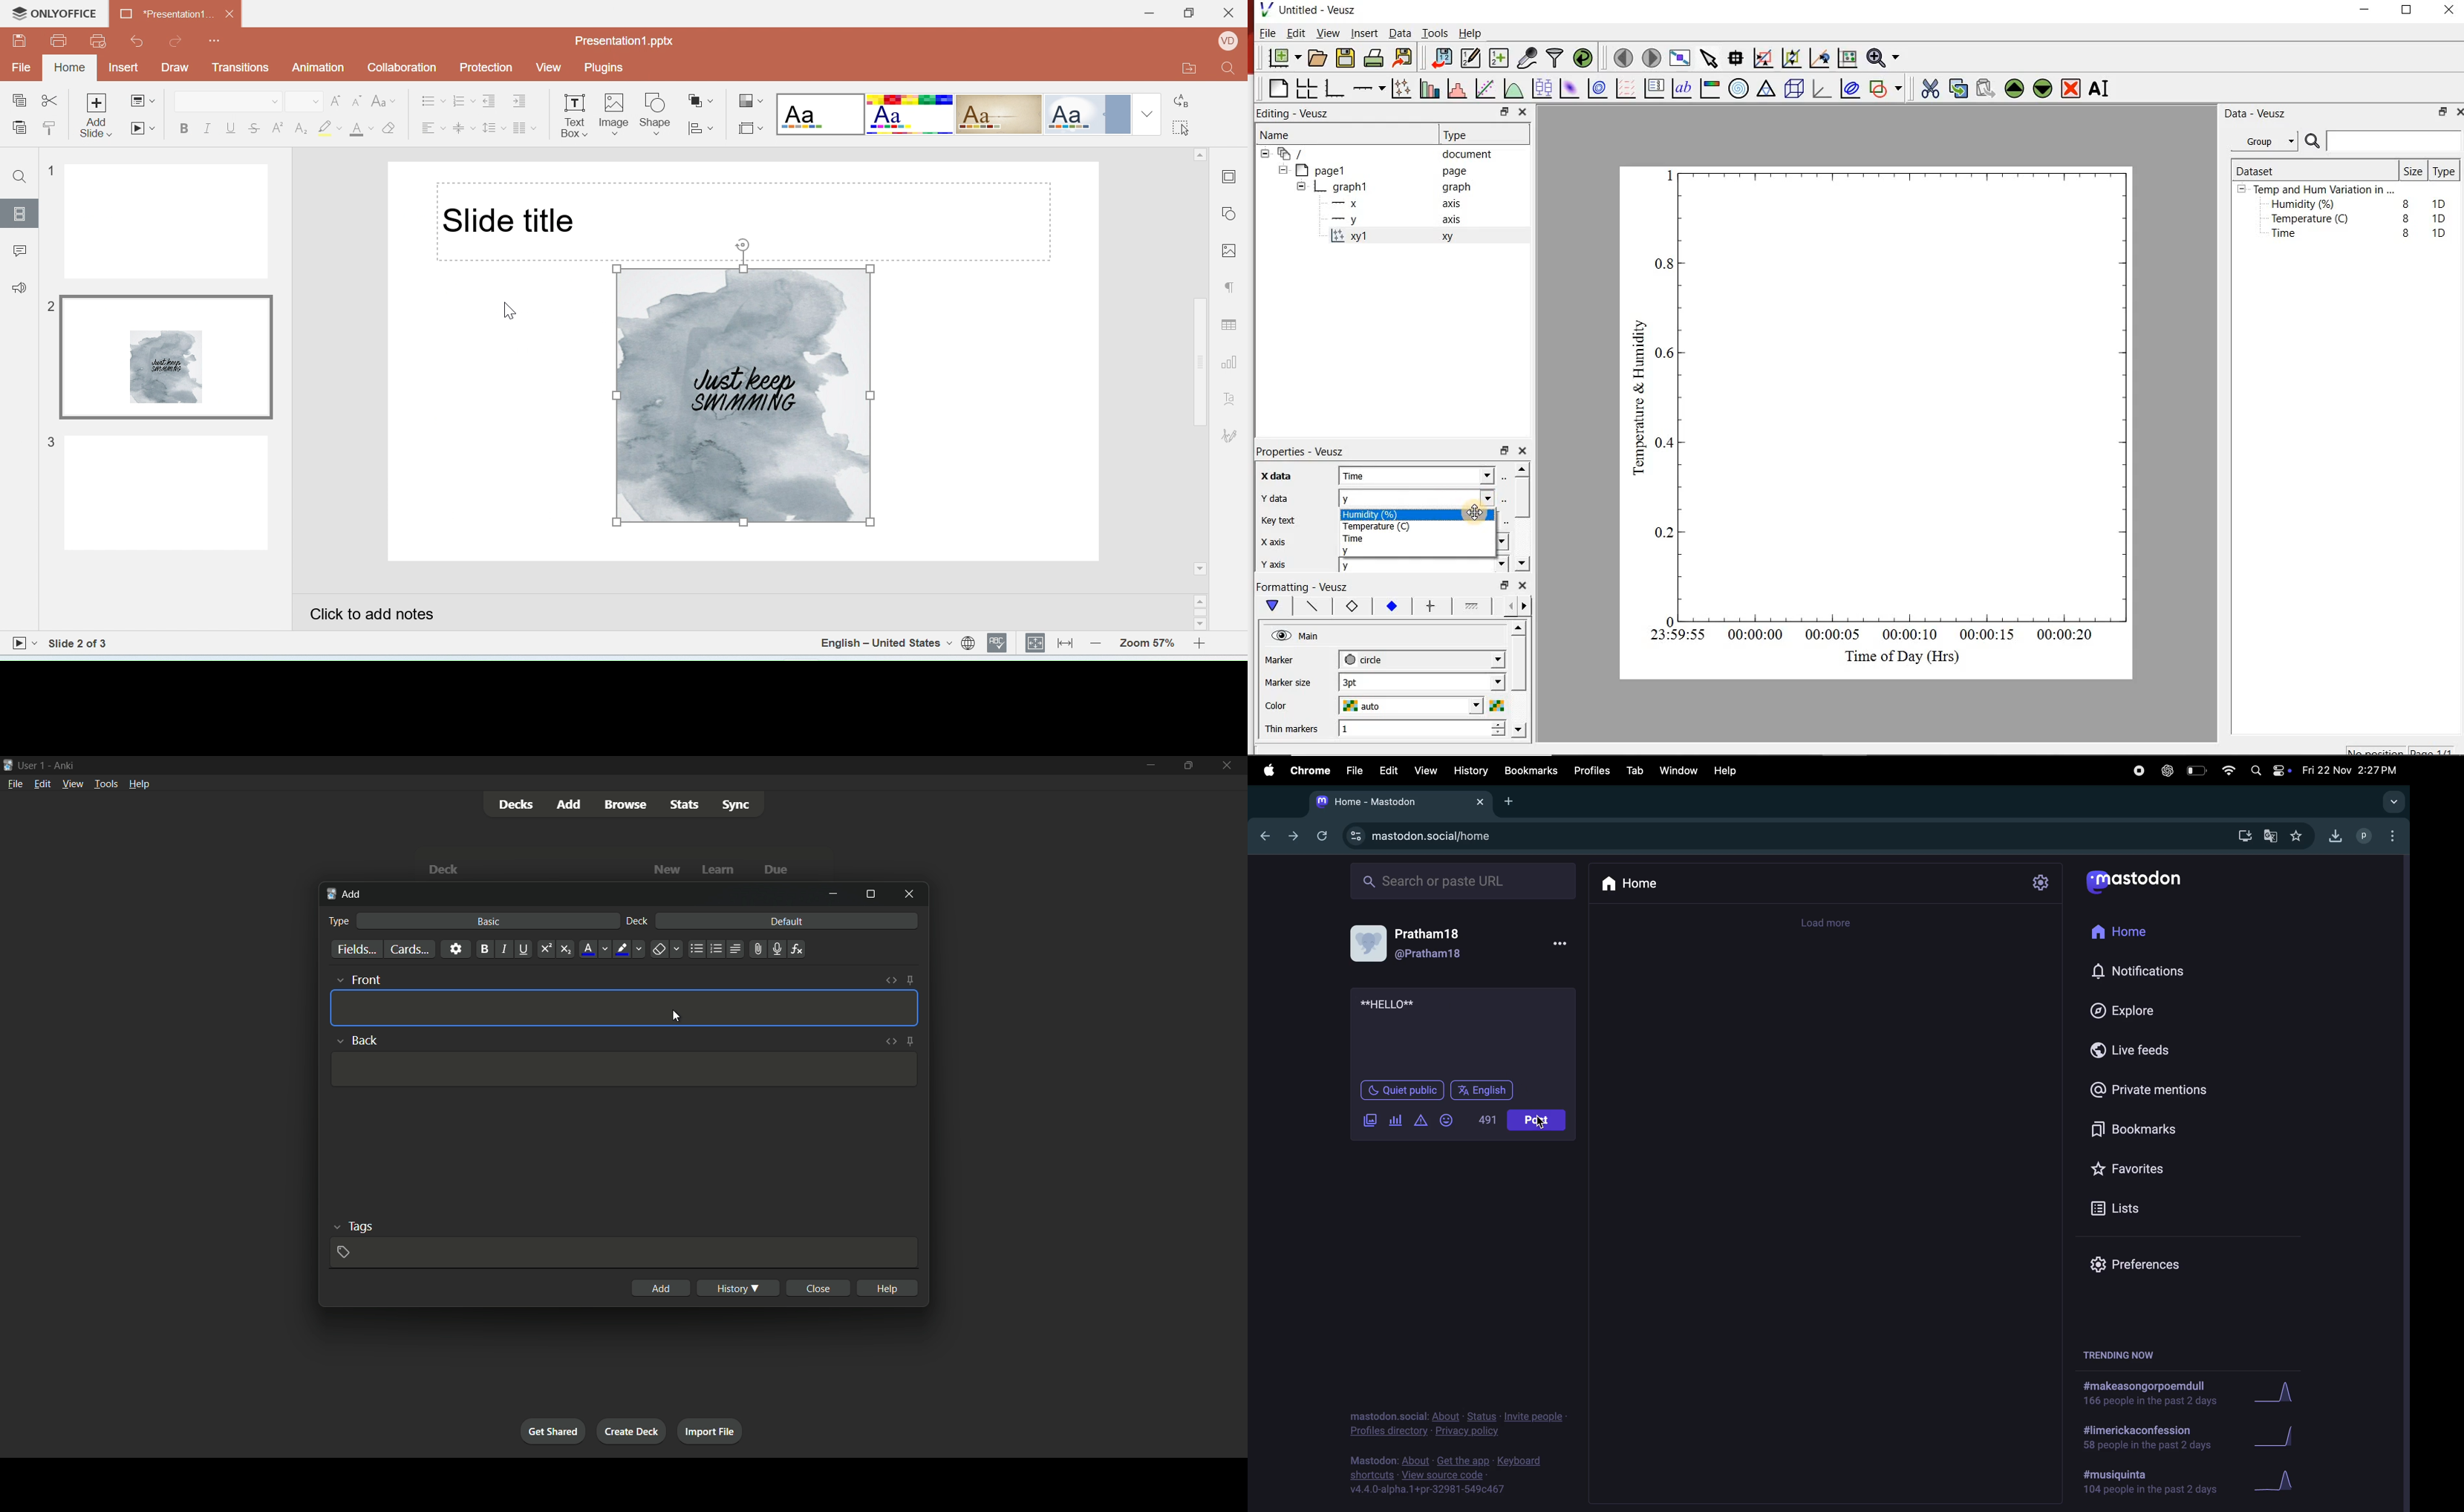 The image size is (2464, 1512). Describe the element at coordinates (278, 127) in the screenshot. I see `Superscript` at that location.